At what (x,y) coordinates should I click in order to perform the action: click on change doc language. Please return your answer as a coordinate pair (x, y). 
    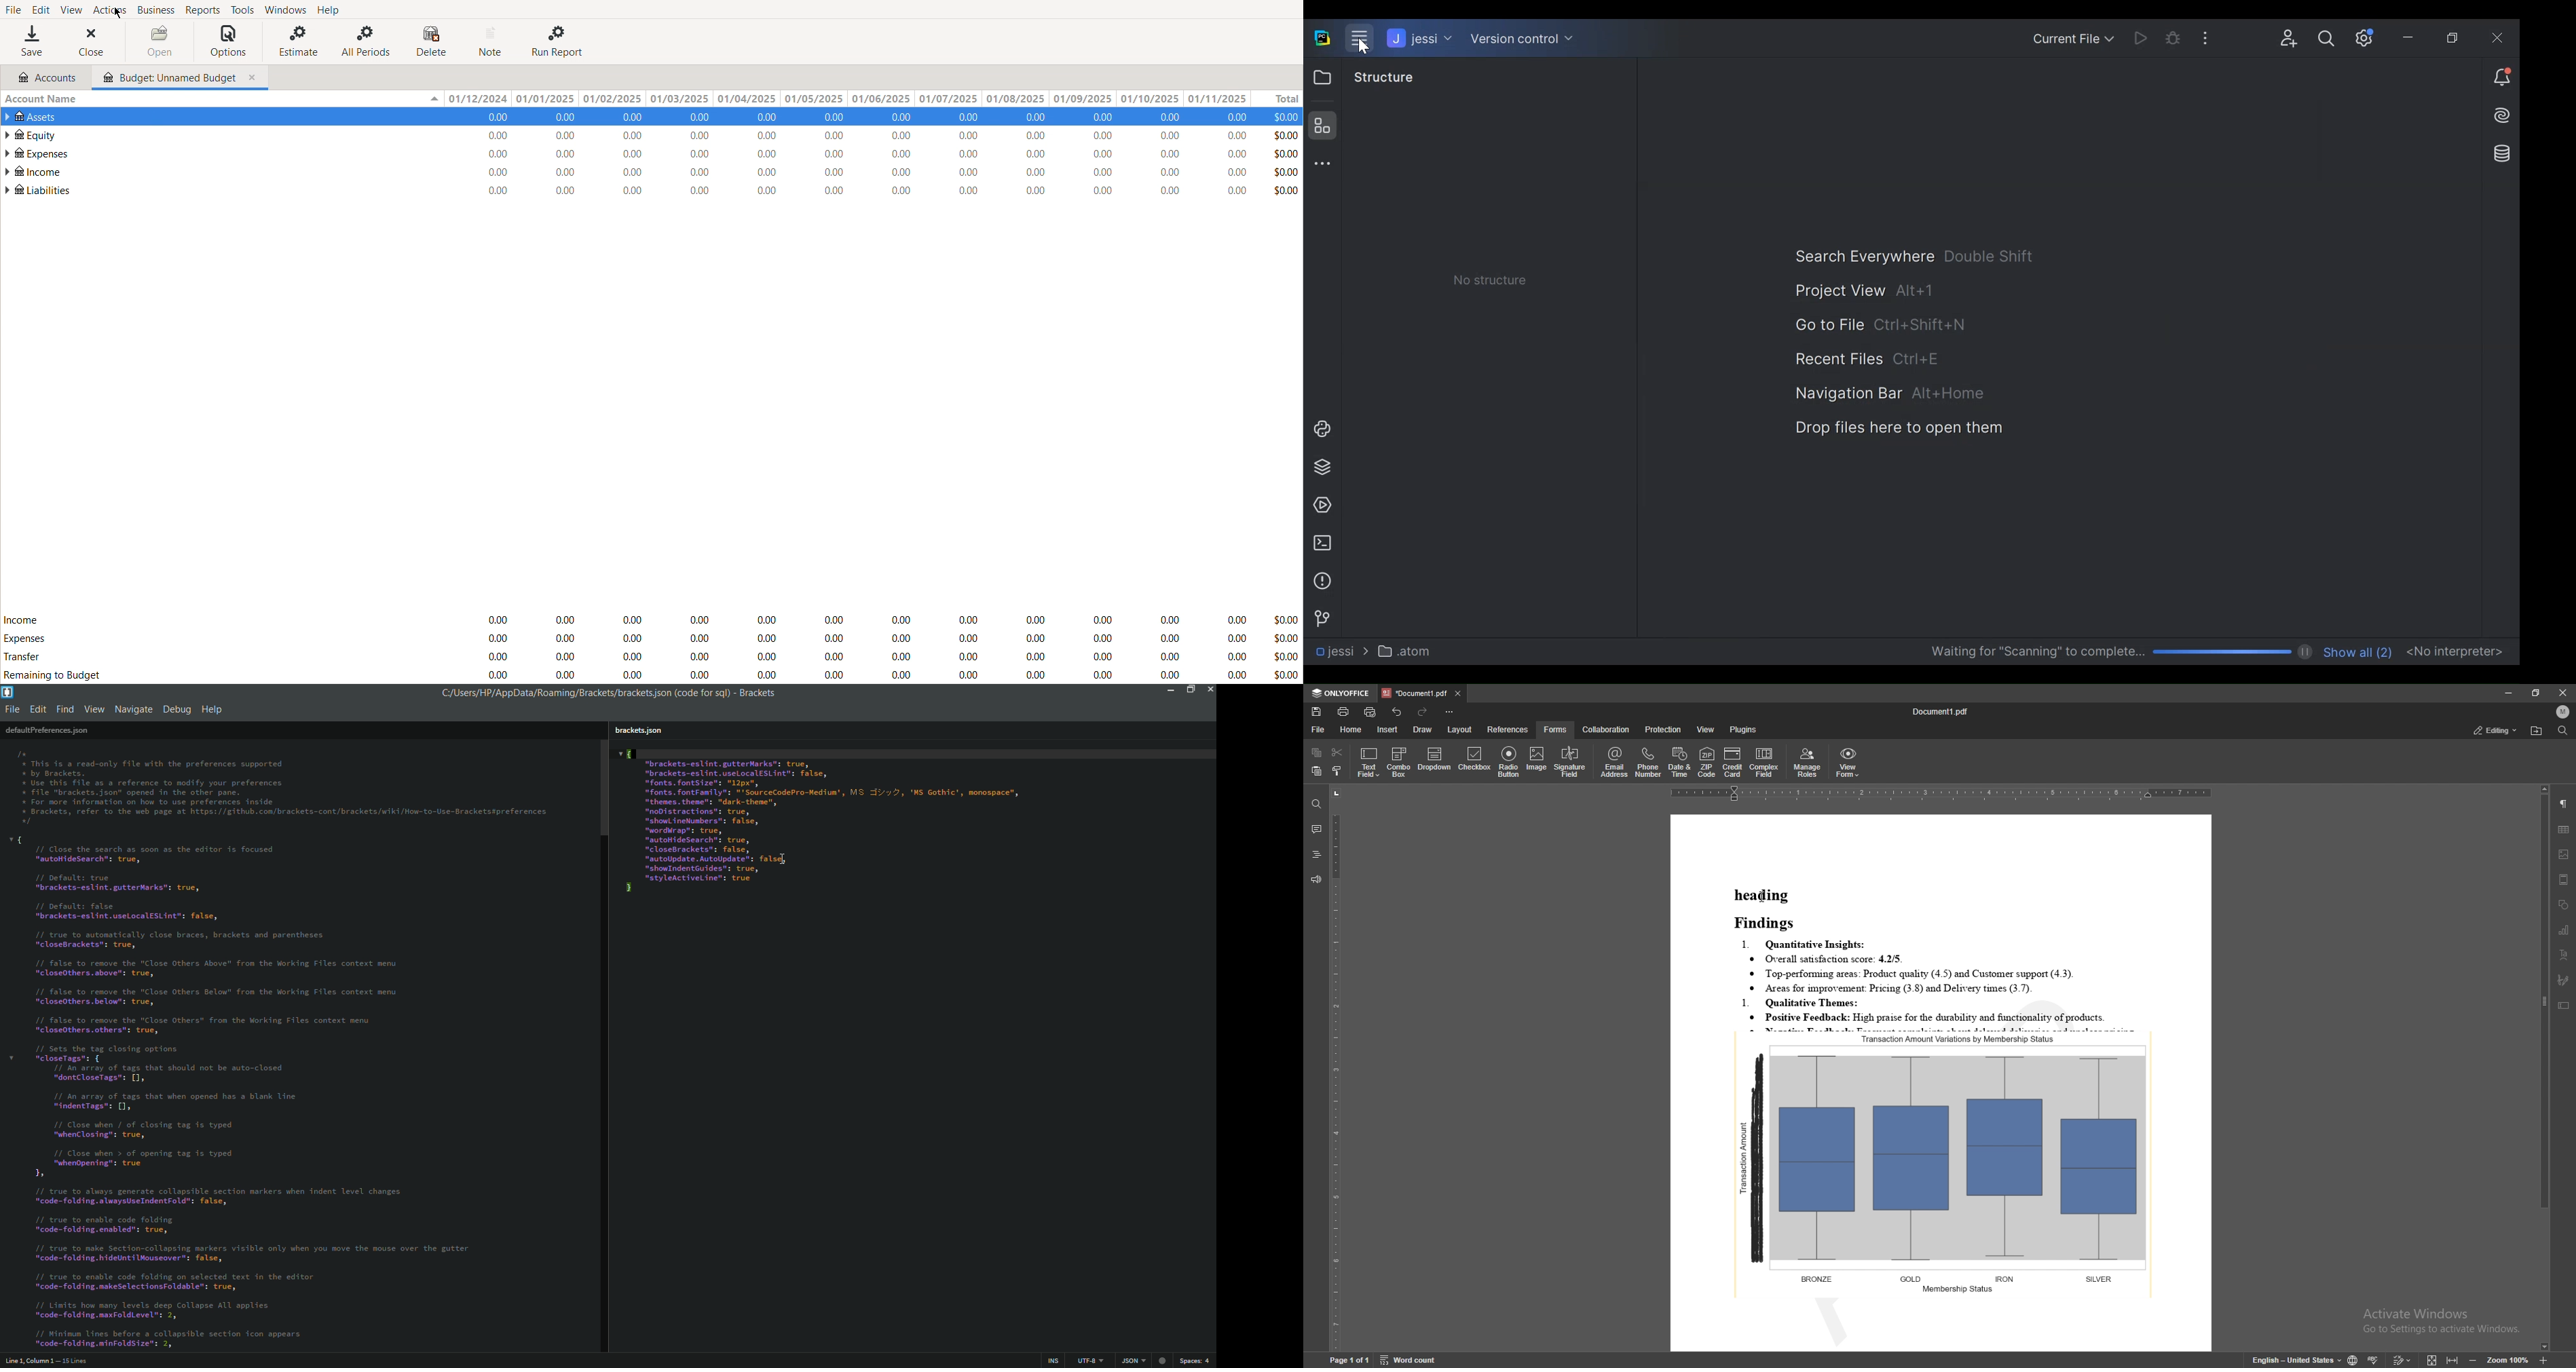
    Looking at the image, I should click on (2352, 1359).